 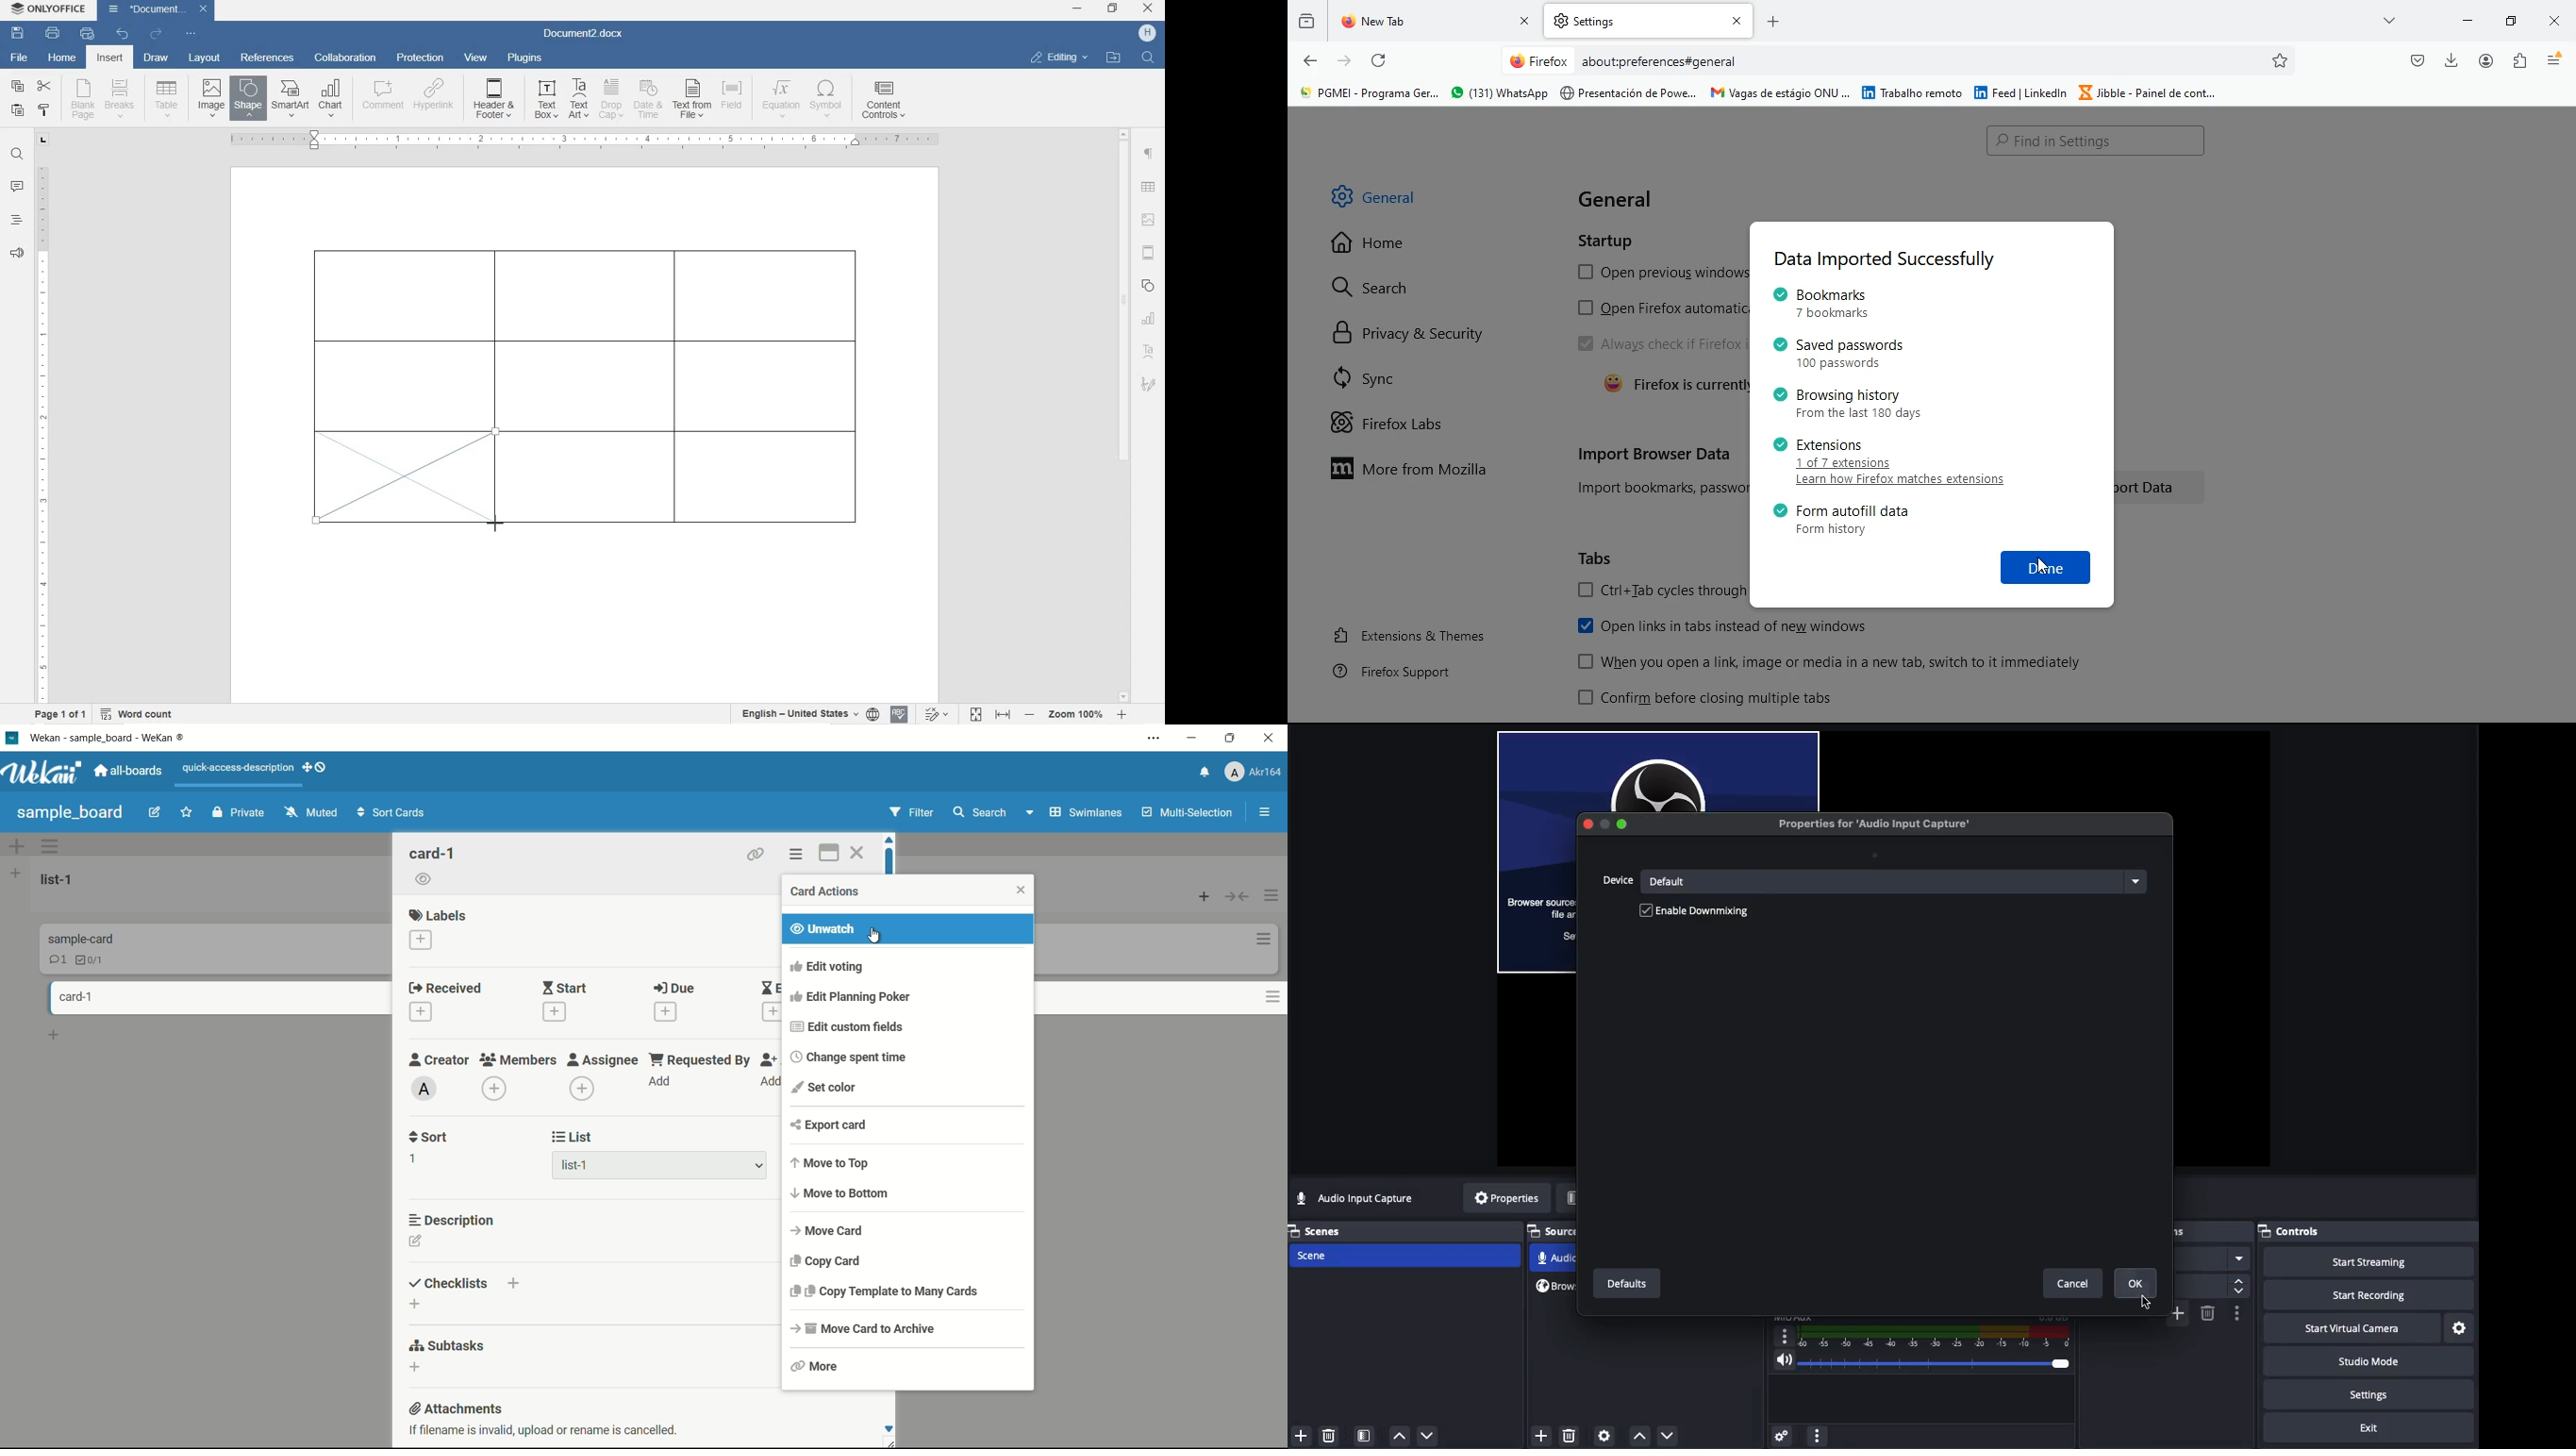 What do you see at coordinates (940, 714) in the screenshot?
I see `track changes` at bounding box center [940, 714].